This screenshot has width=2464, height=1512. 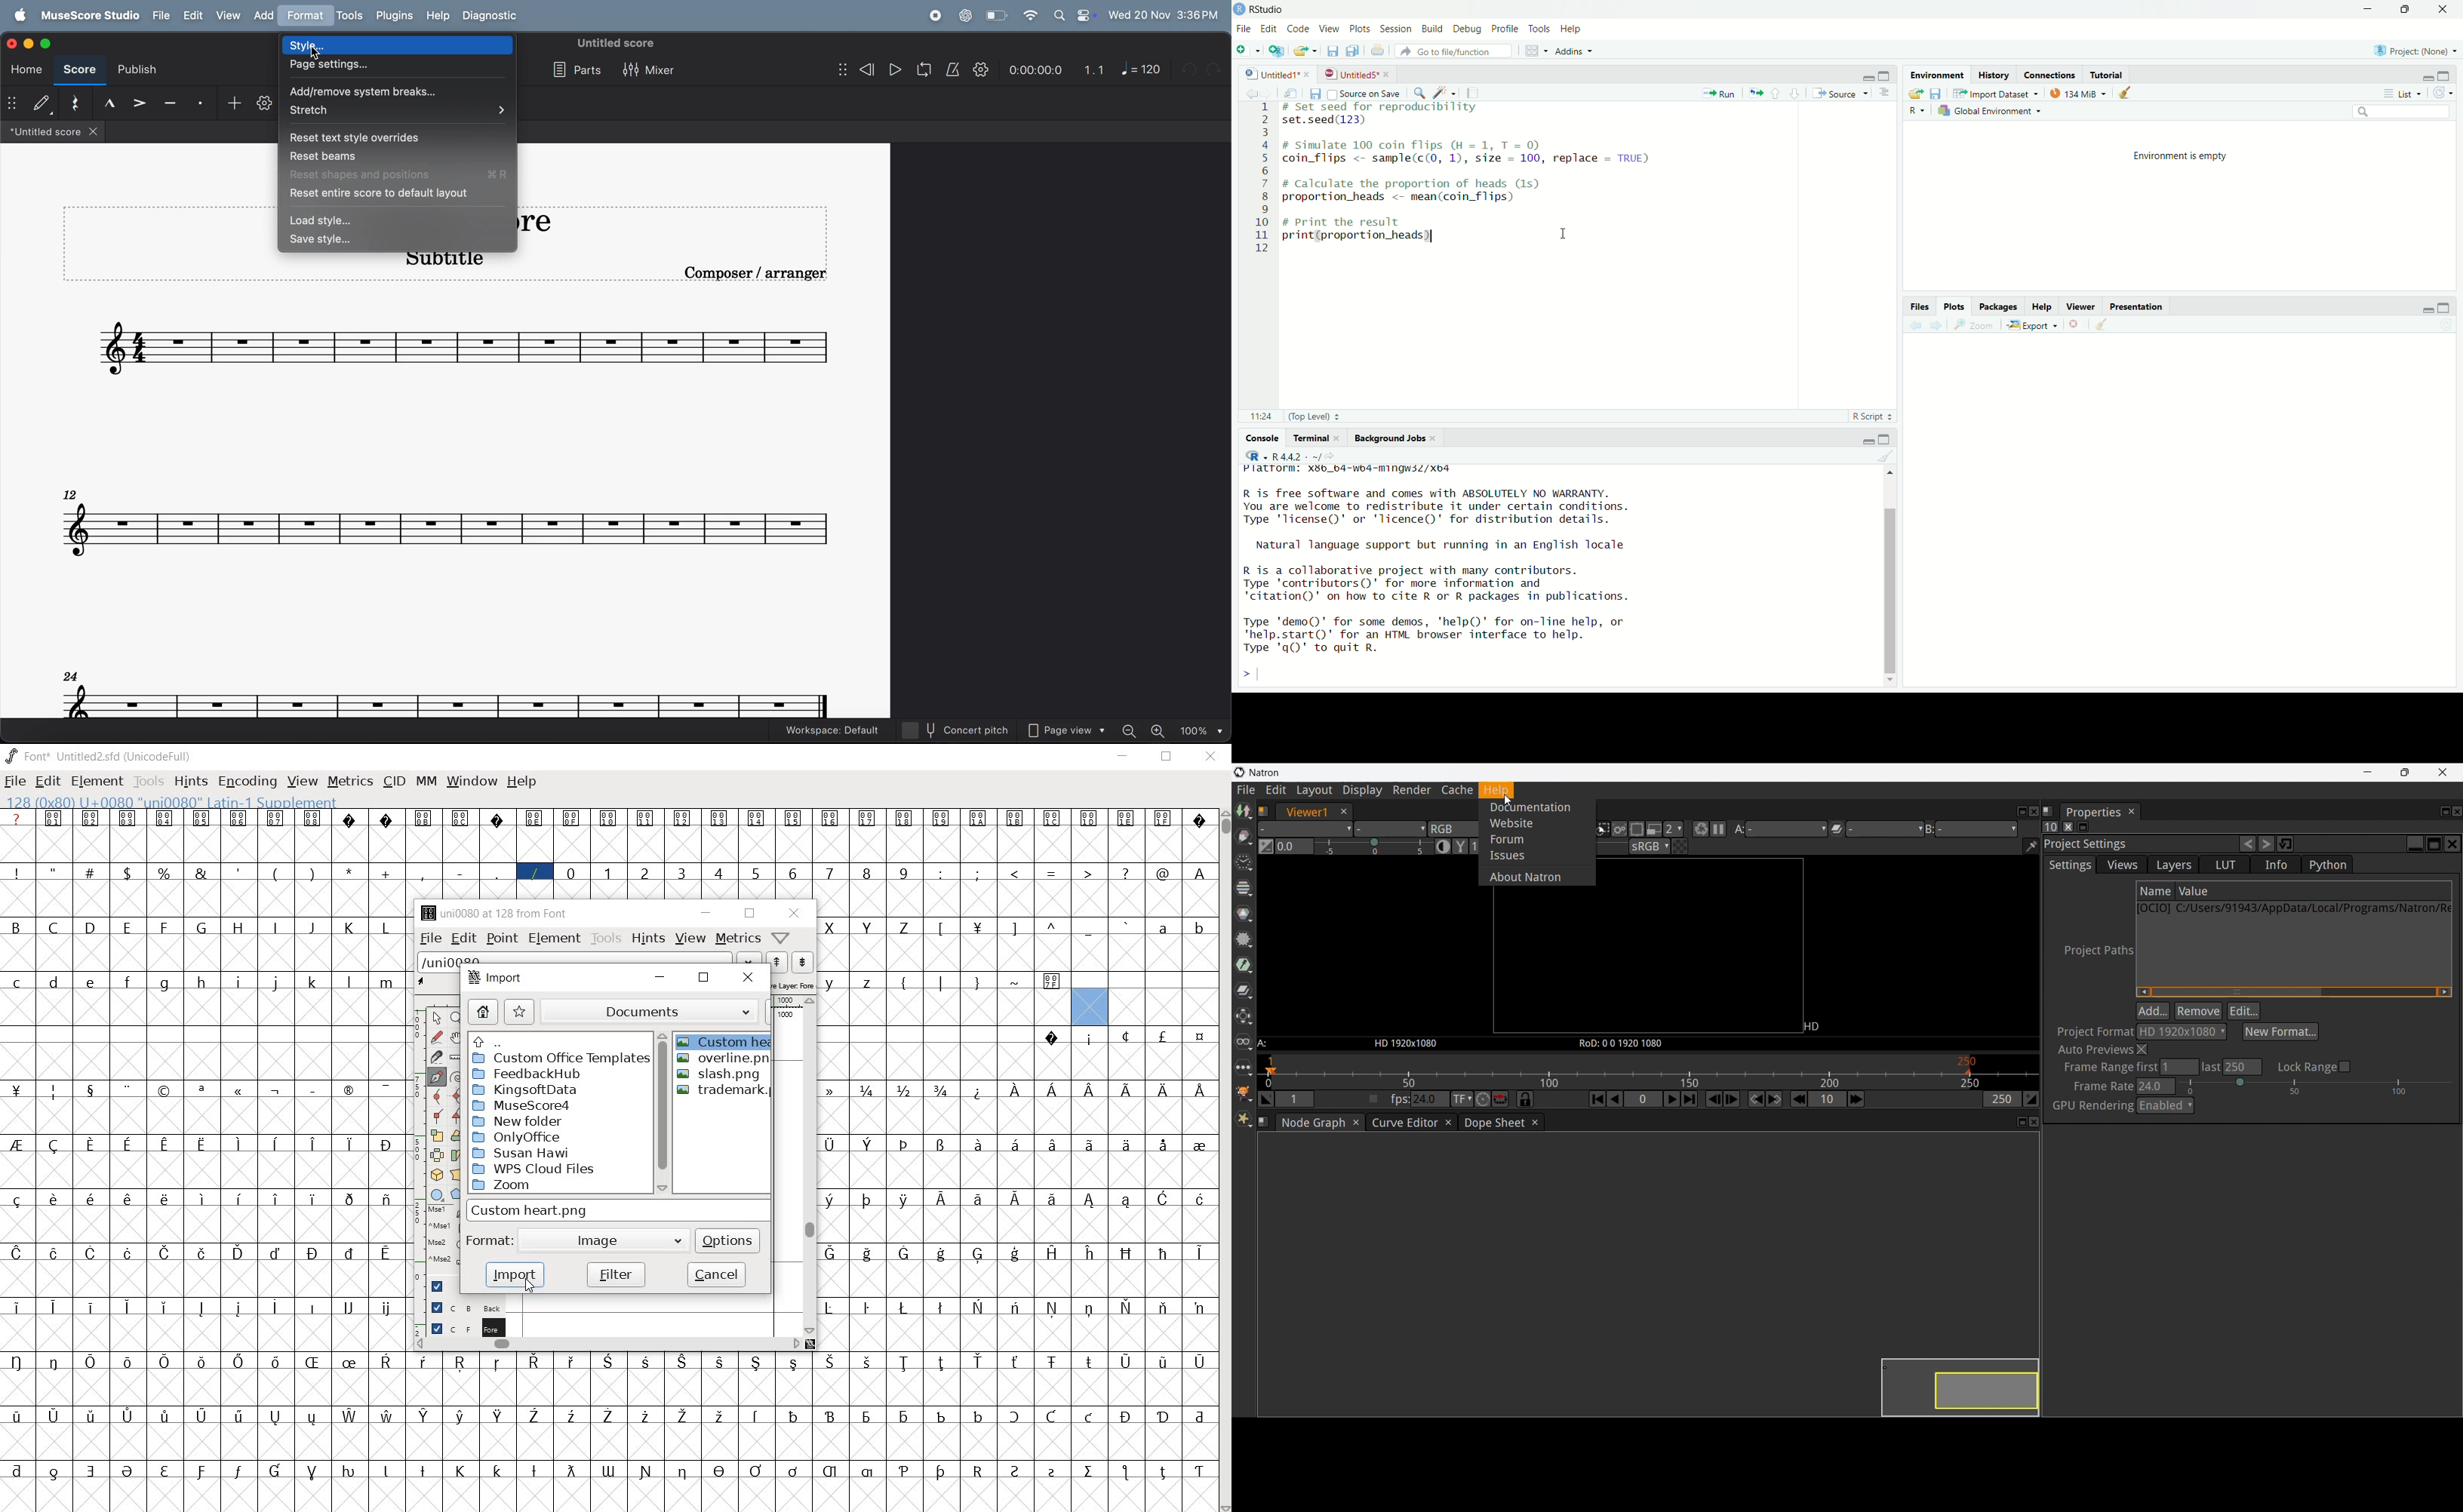 What do you see at coordinates (17, 1308) in the screenshot?
I see `glyph` at bounding box center [17, 1308].